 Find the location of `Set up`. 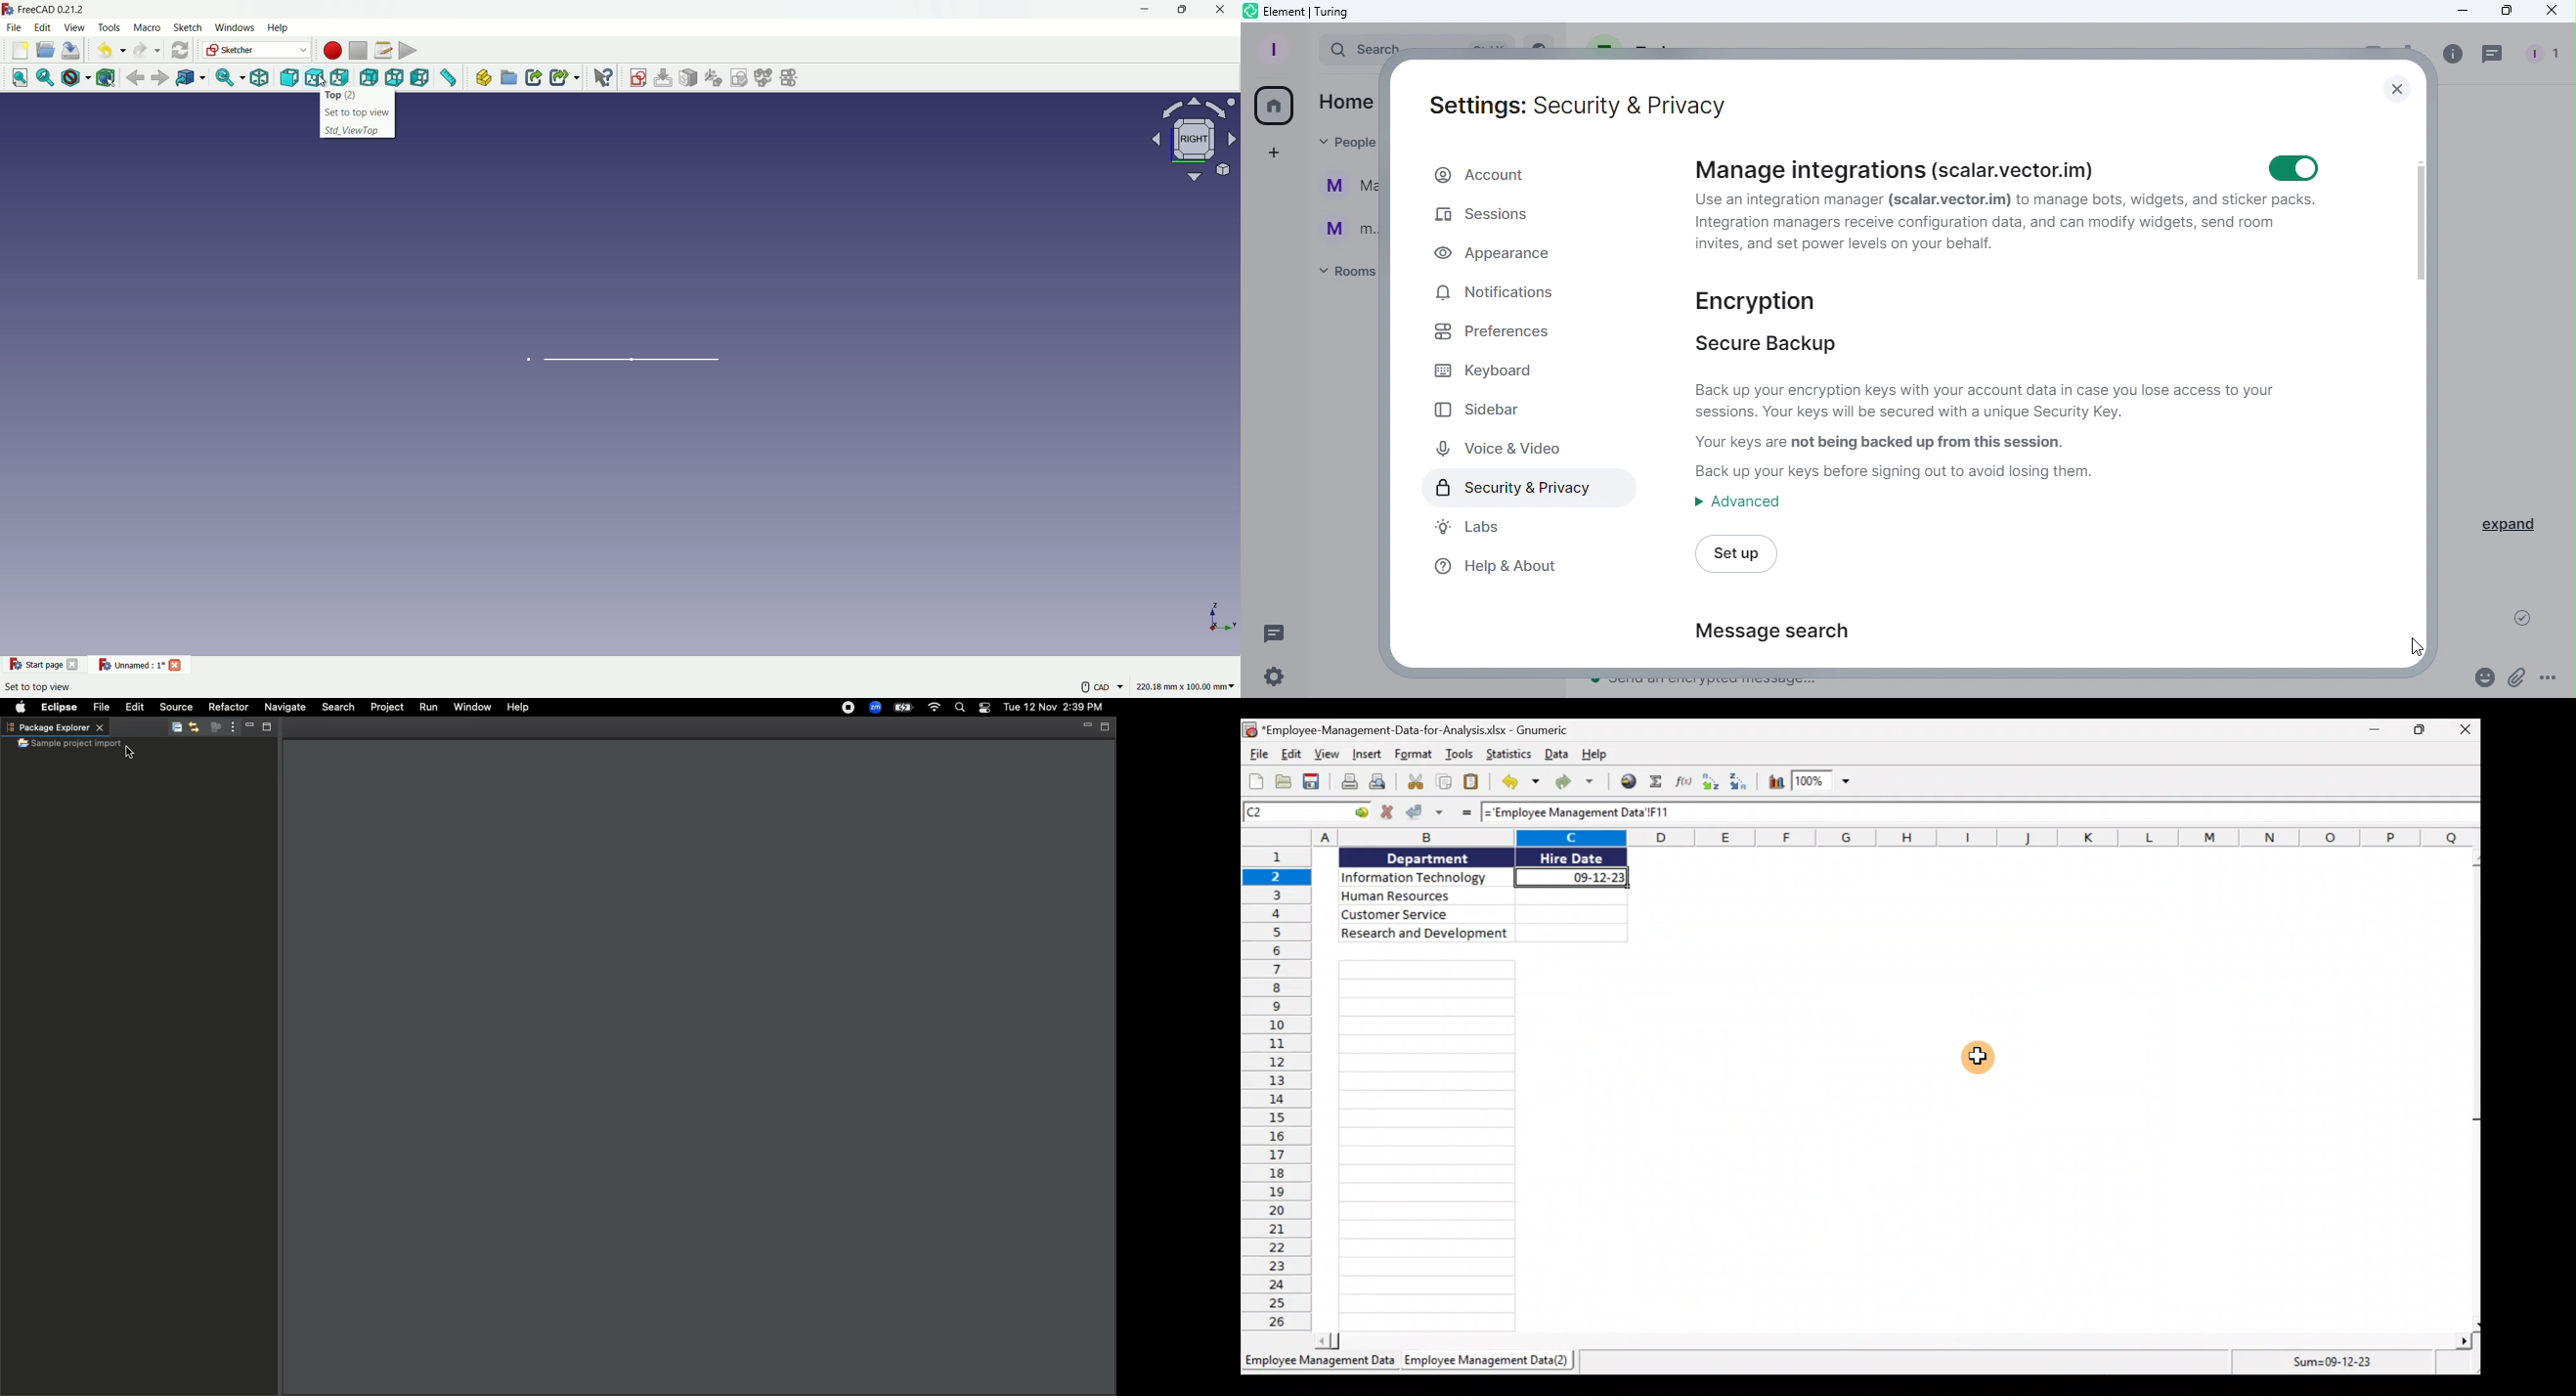

Set up is located at coordinates (1741, 553).